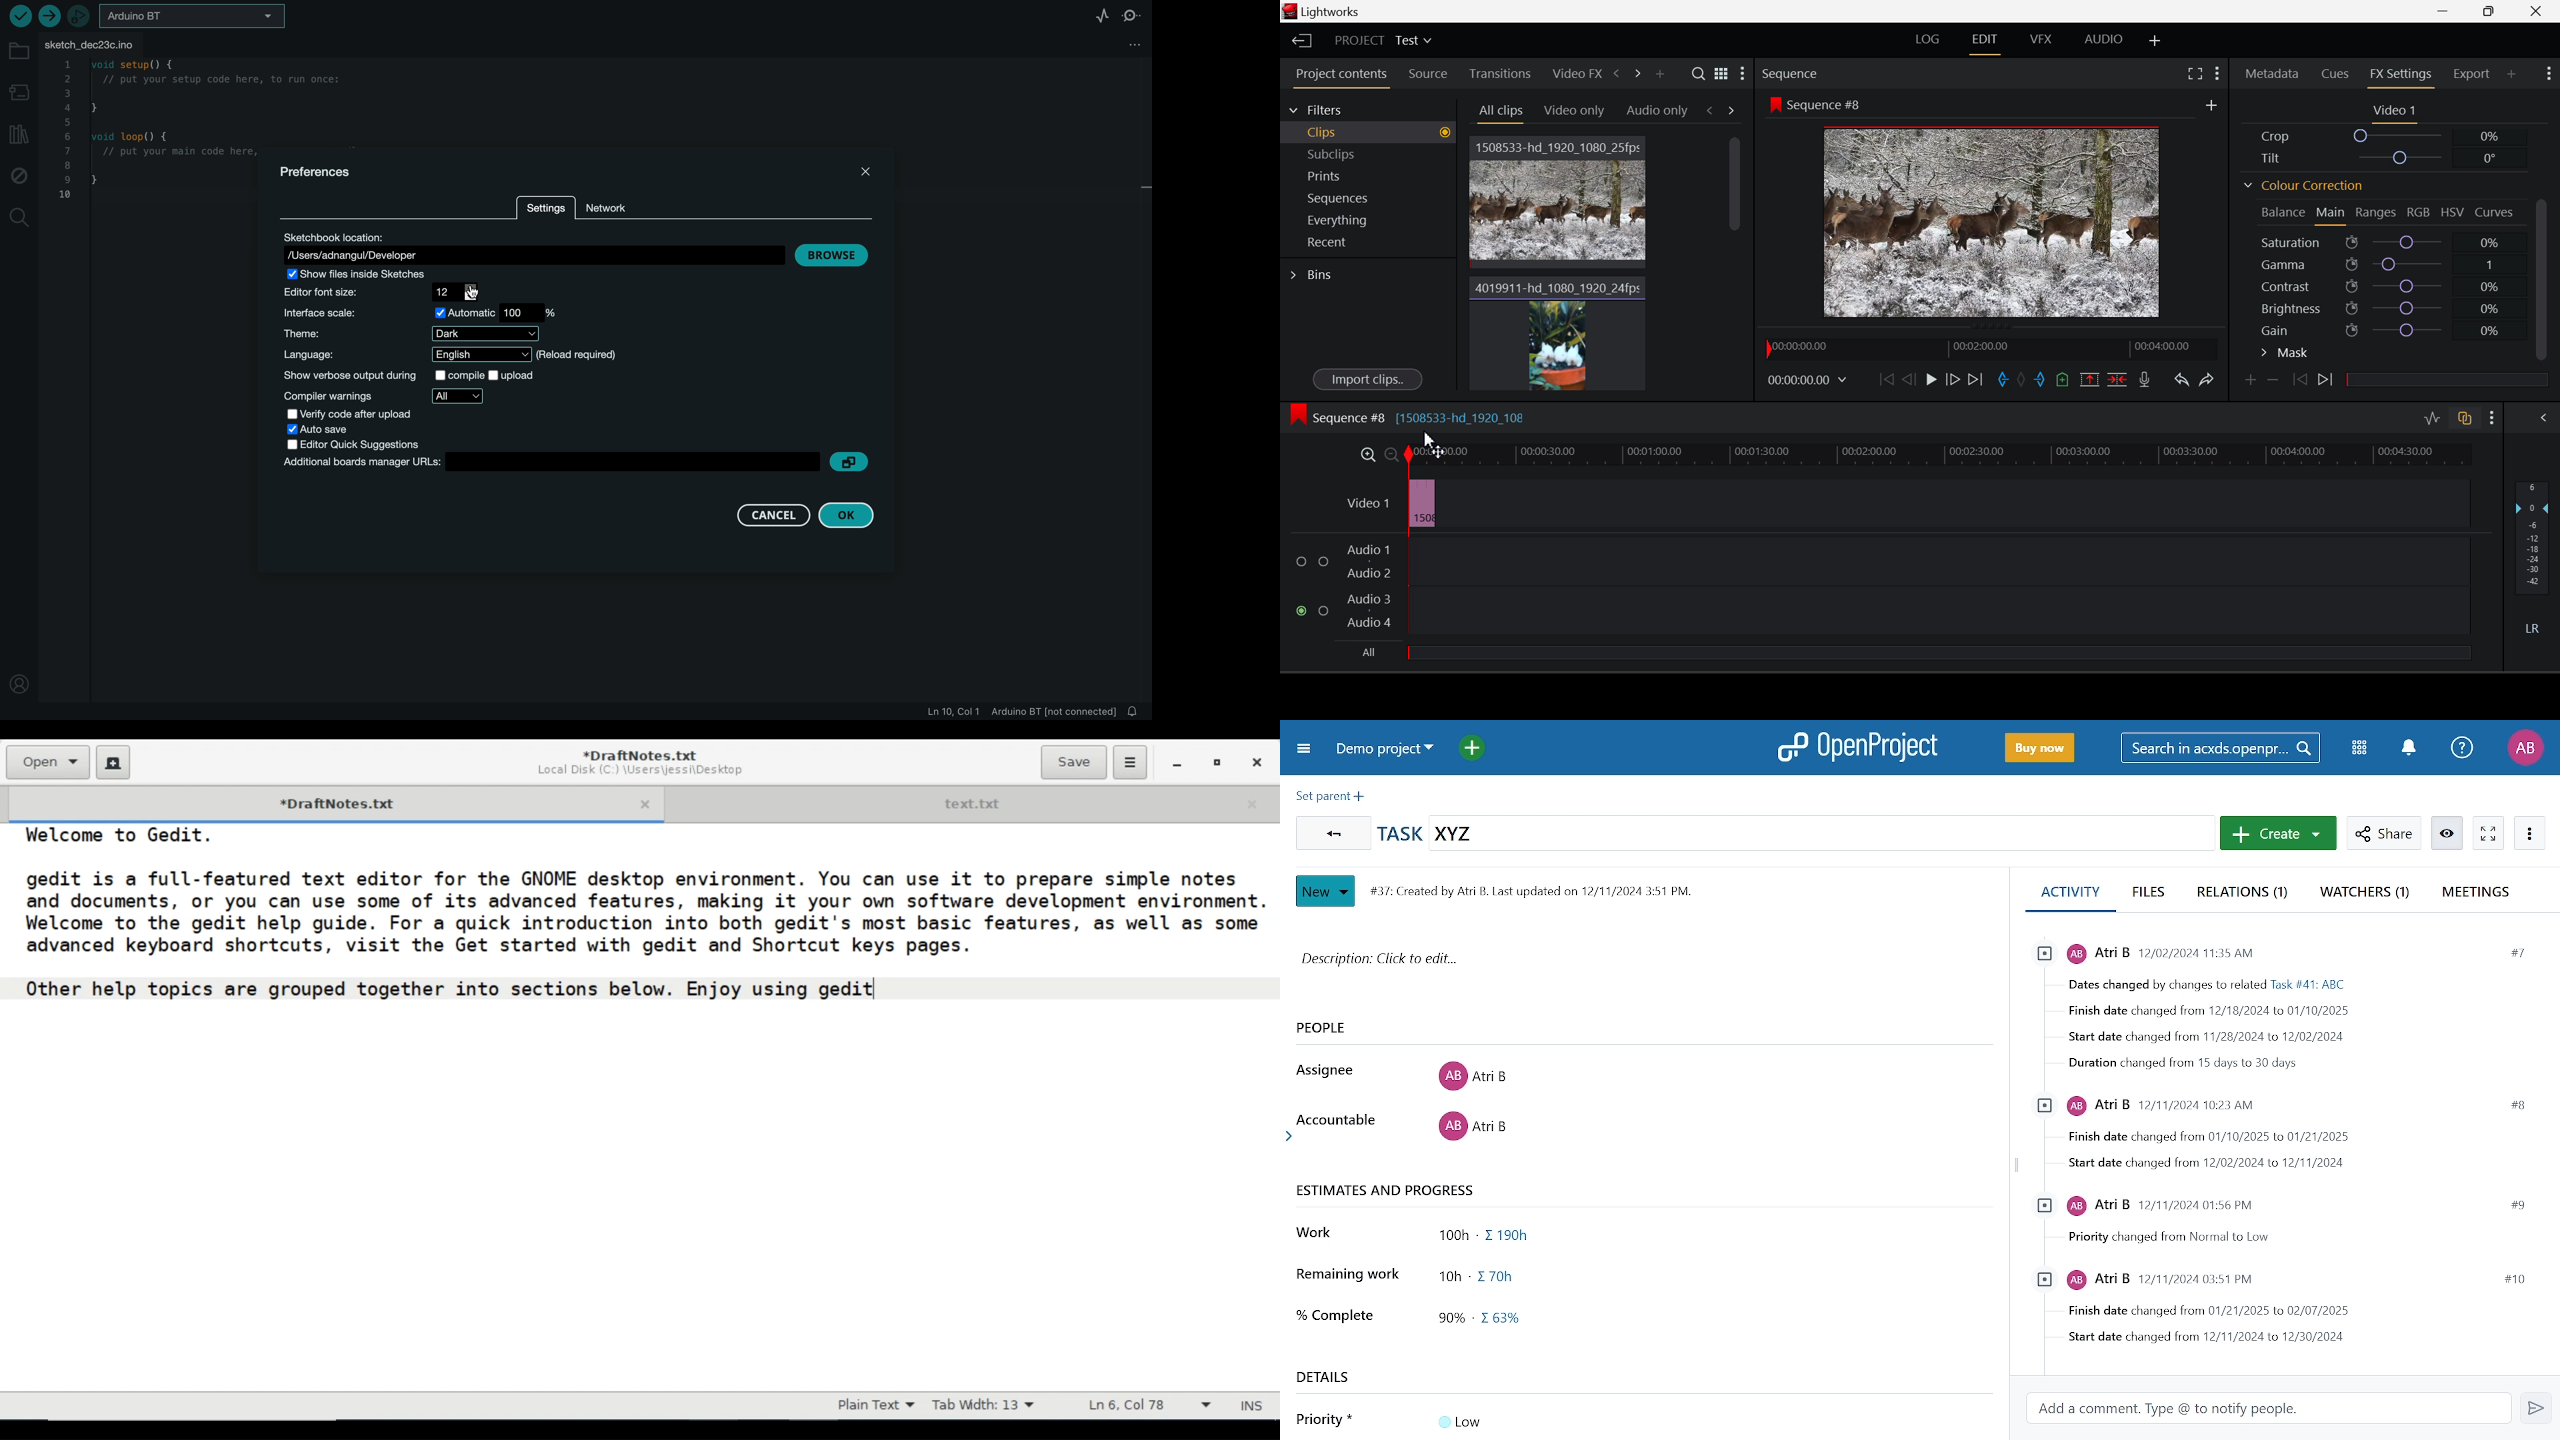 The width and height of the screenshot is (2576, 1456). I want to click on Sequence #8 Video Preview, so click(1991, 223).